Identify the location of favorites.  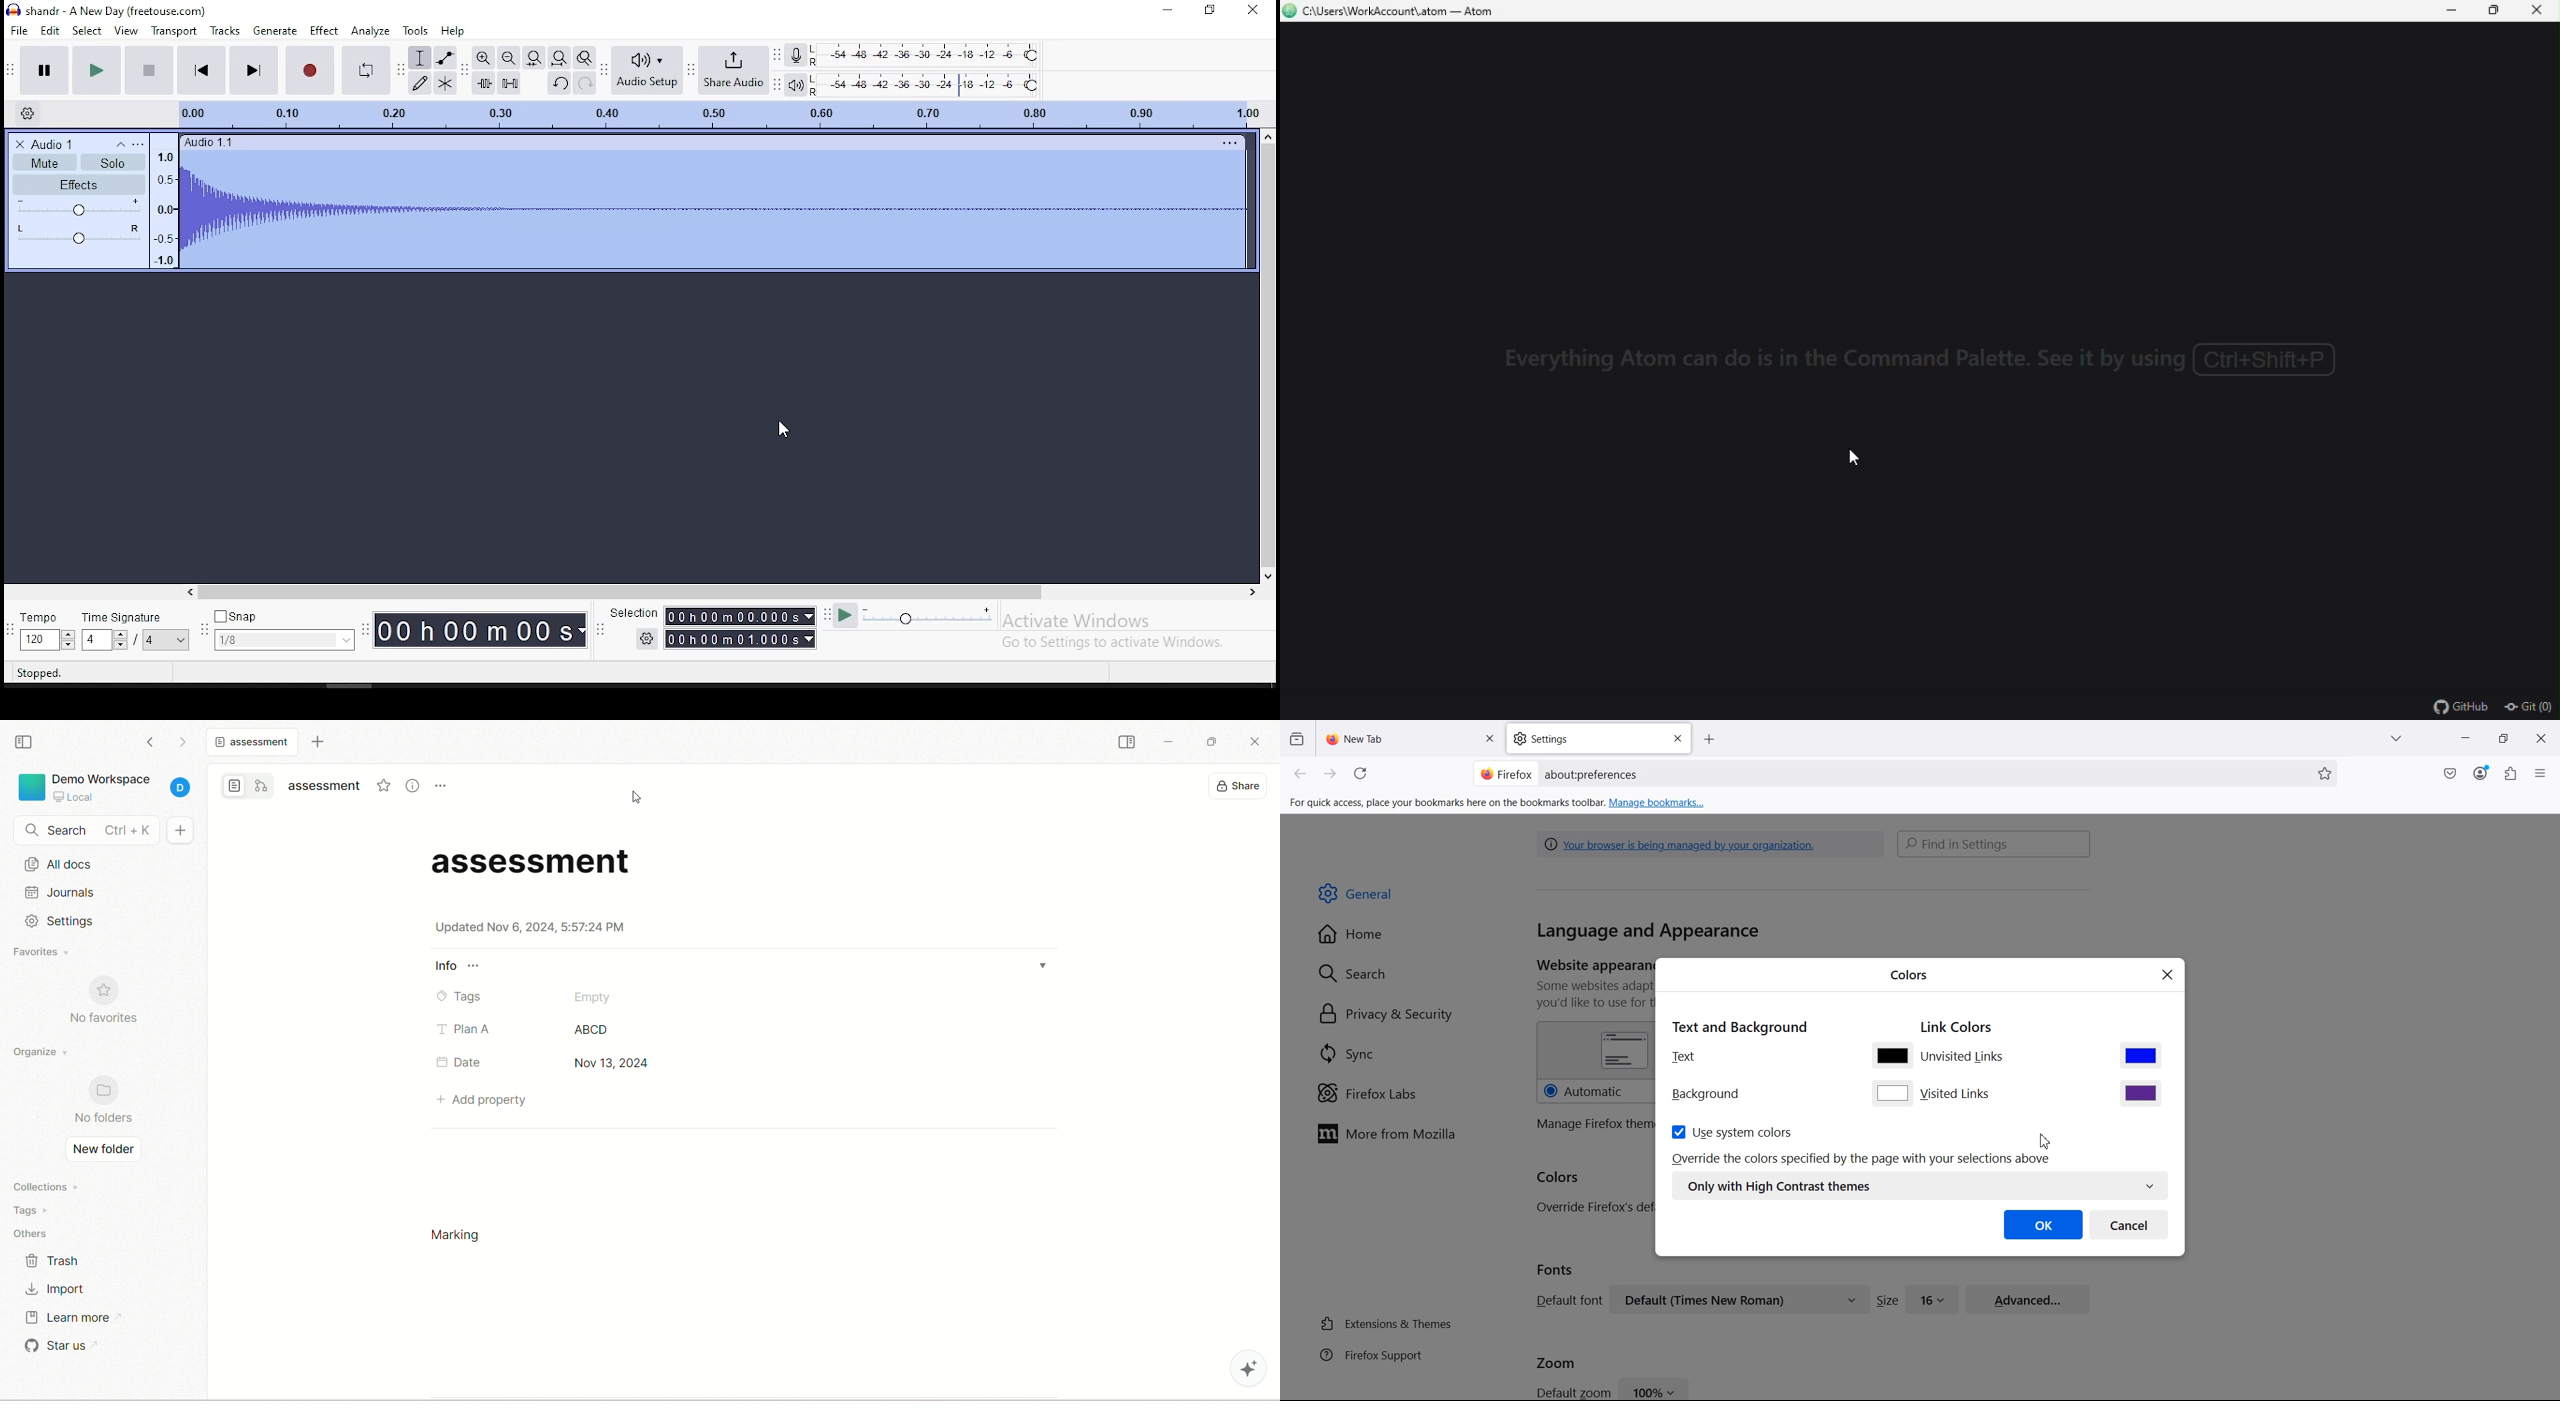
(46, 953).